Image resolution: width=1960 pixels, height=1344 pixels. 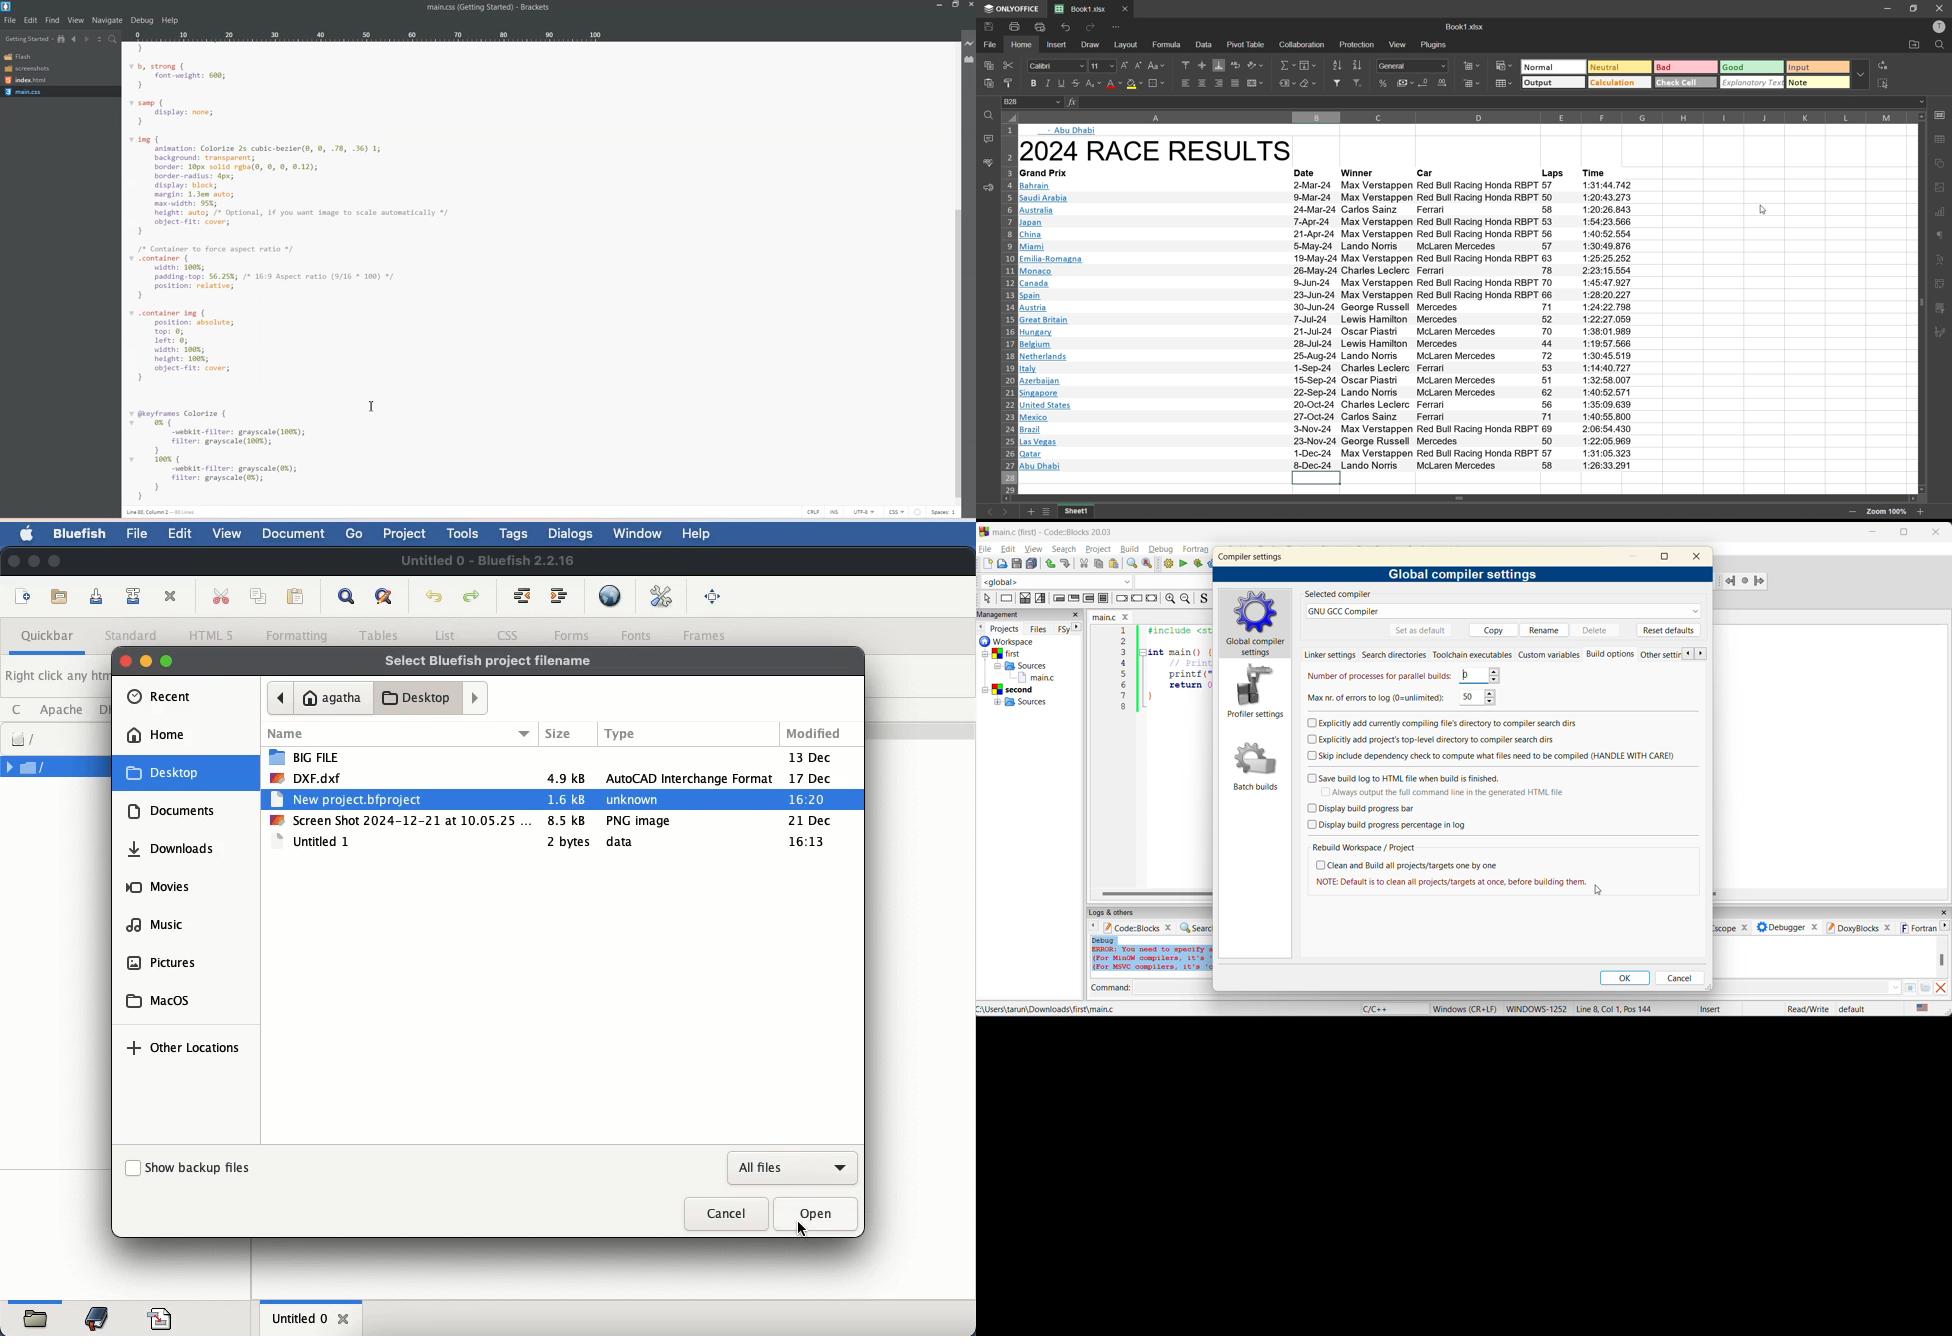 I want to click on line number, so click(x=162, y=513).